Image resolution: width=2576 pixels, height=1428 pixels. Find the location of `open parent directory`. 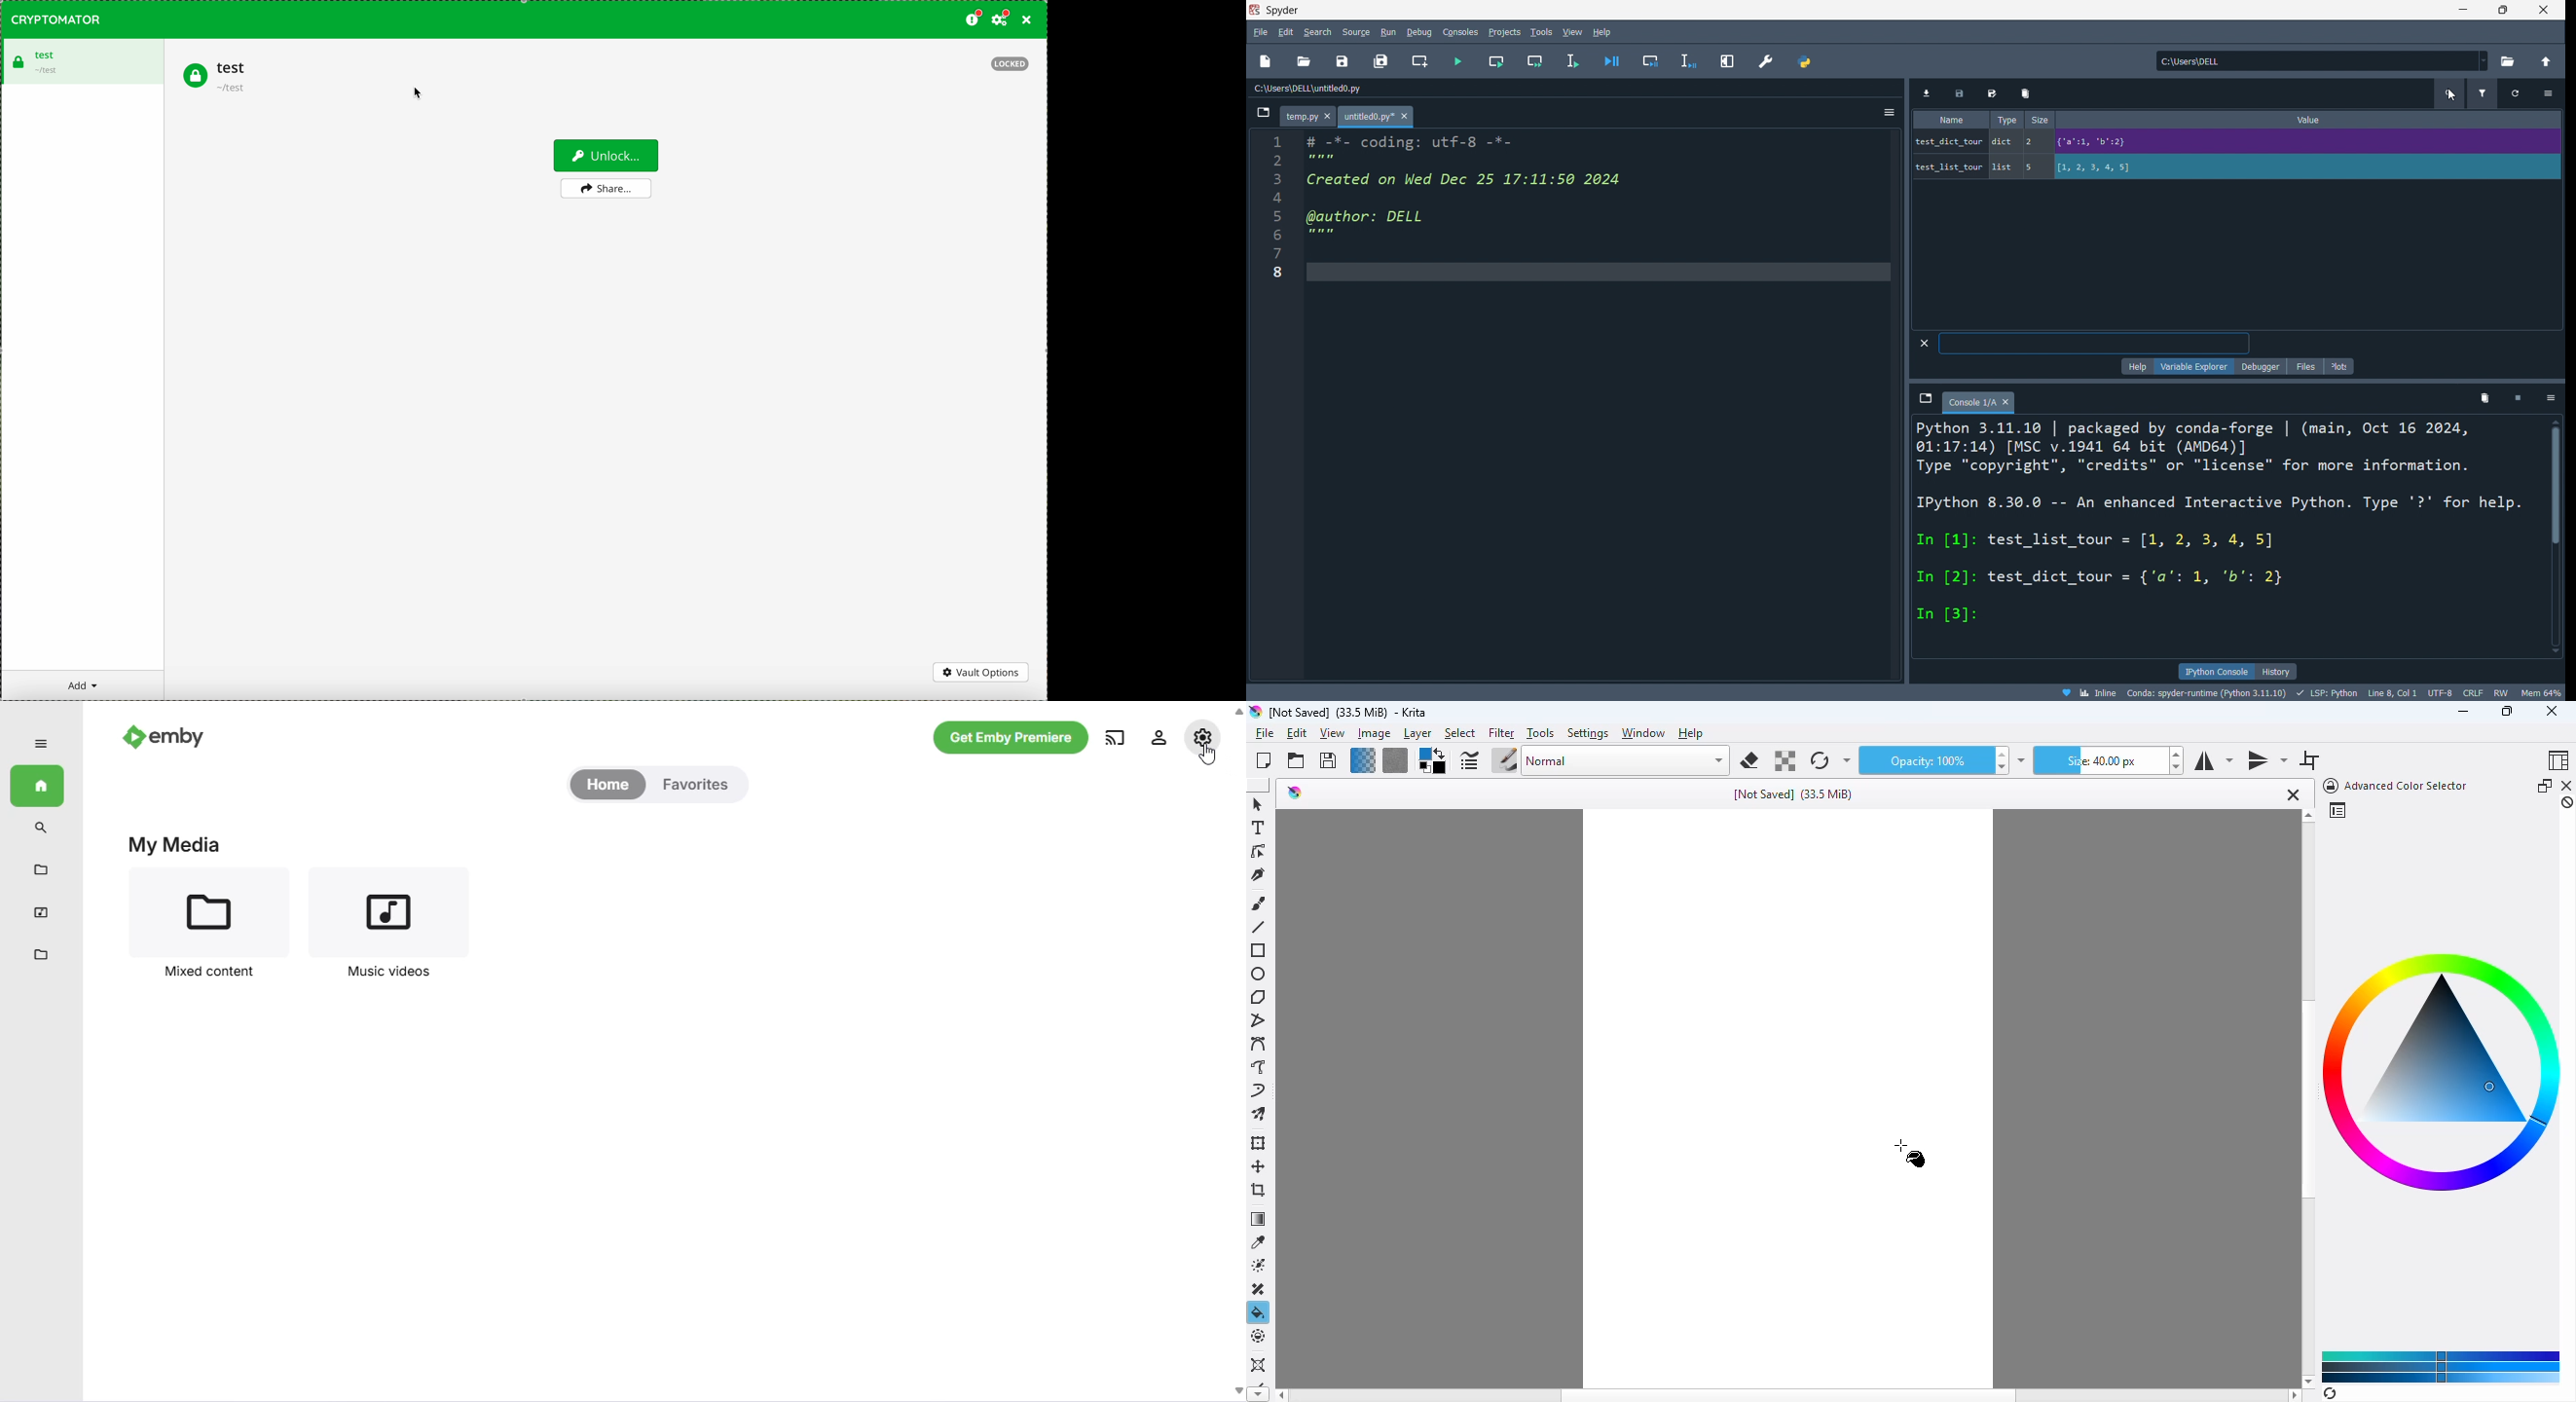

open parent directory is located at coordinates (2544, 65).